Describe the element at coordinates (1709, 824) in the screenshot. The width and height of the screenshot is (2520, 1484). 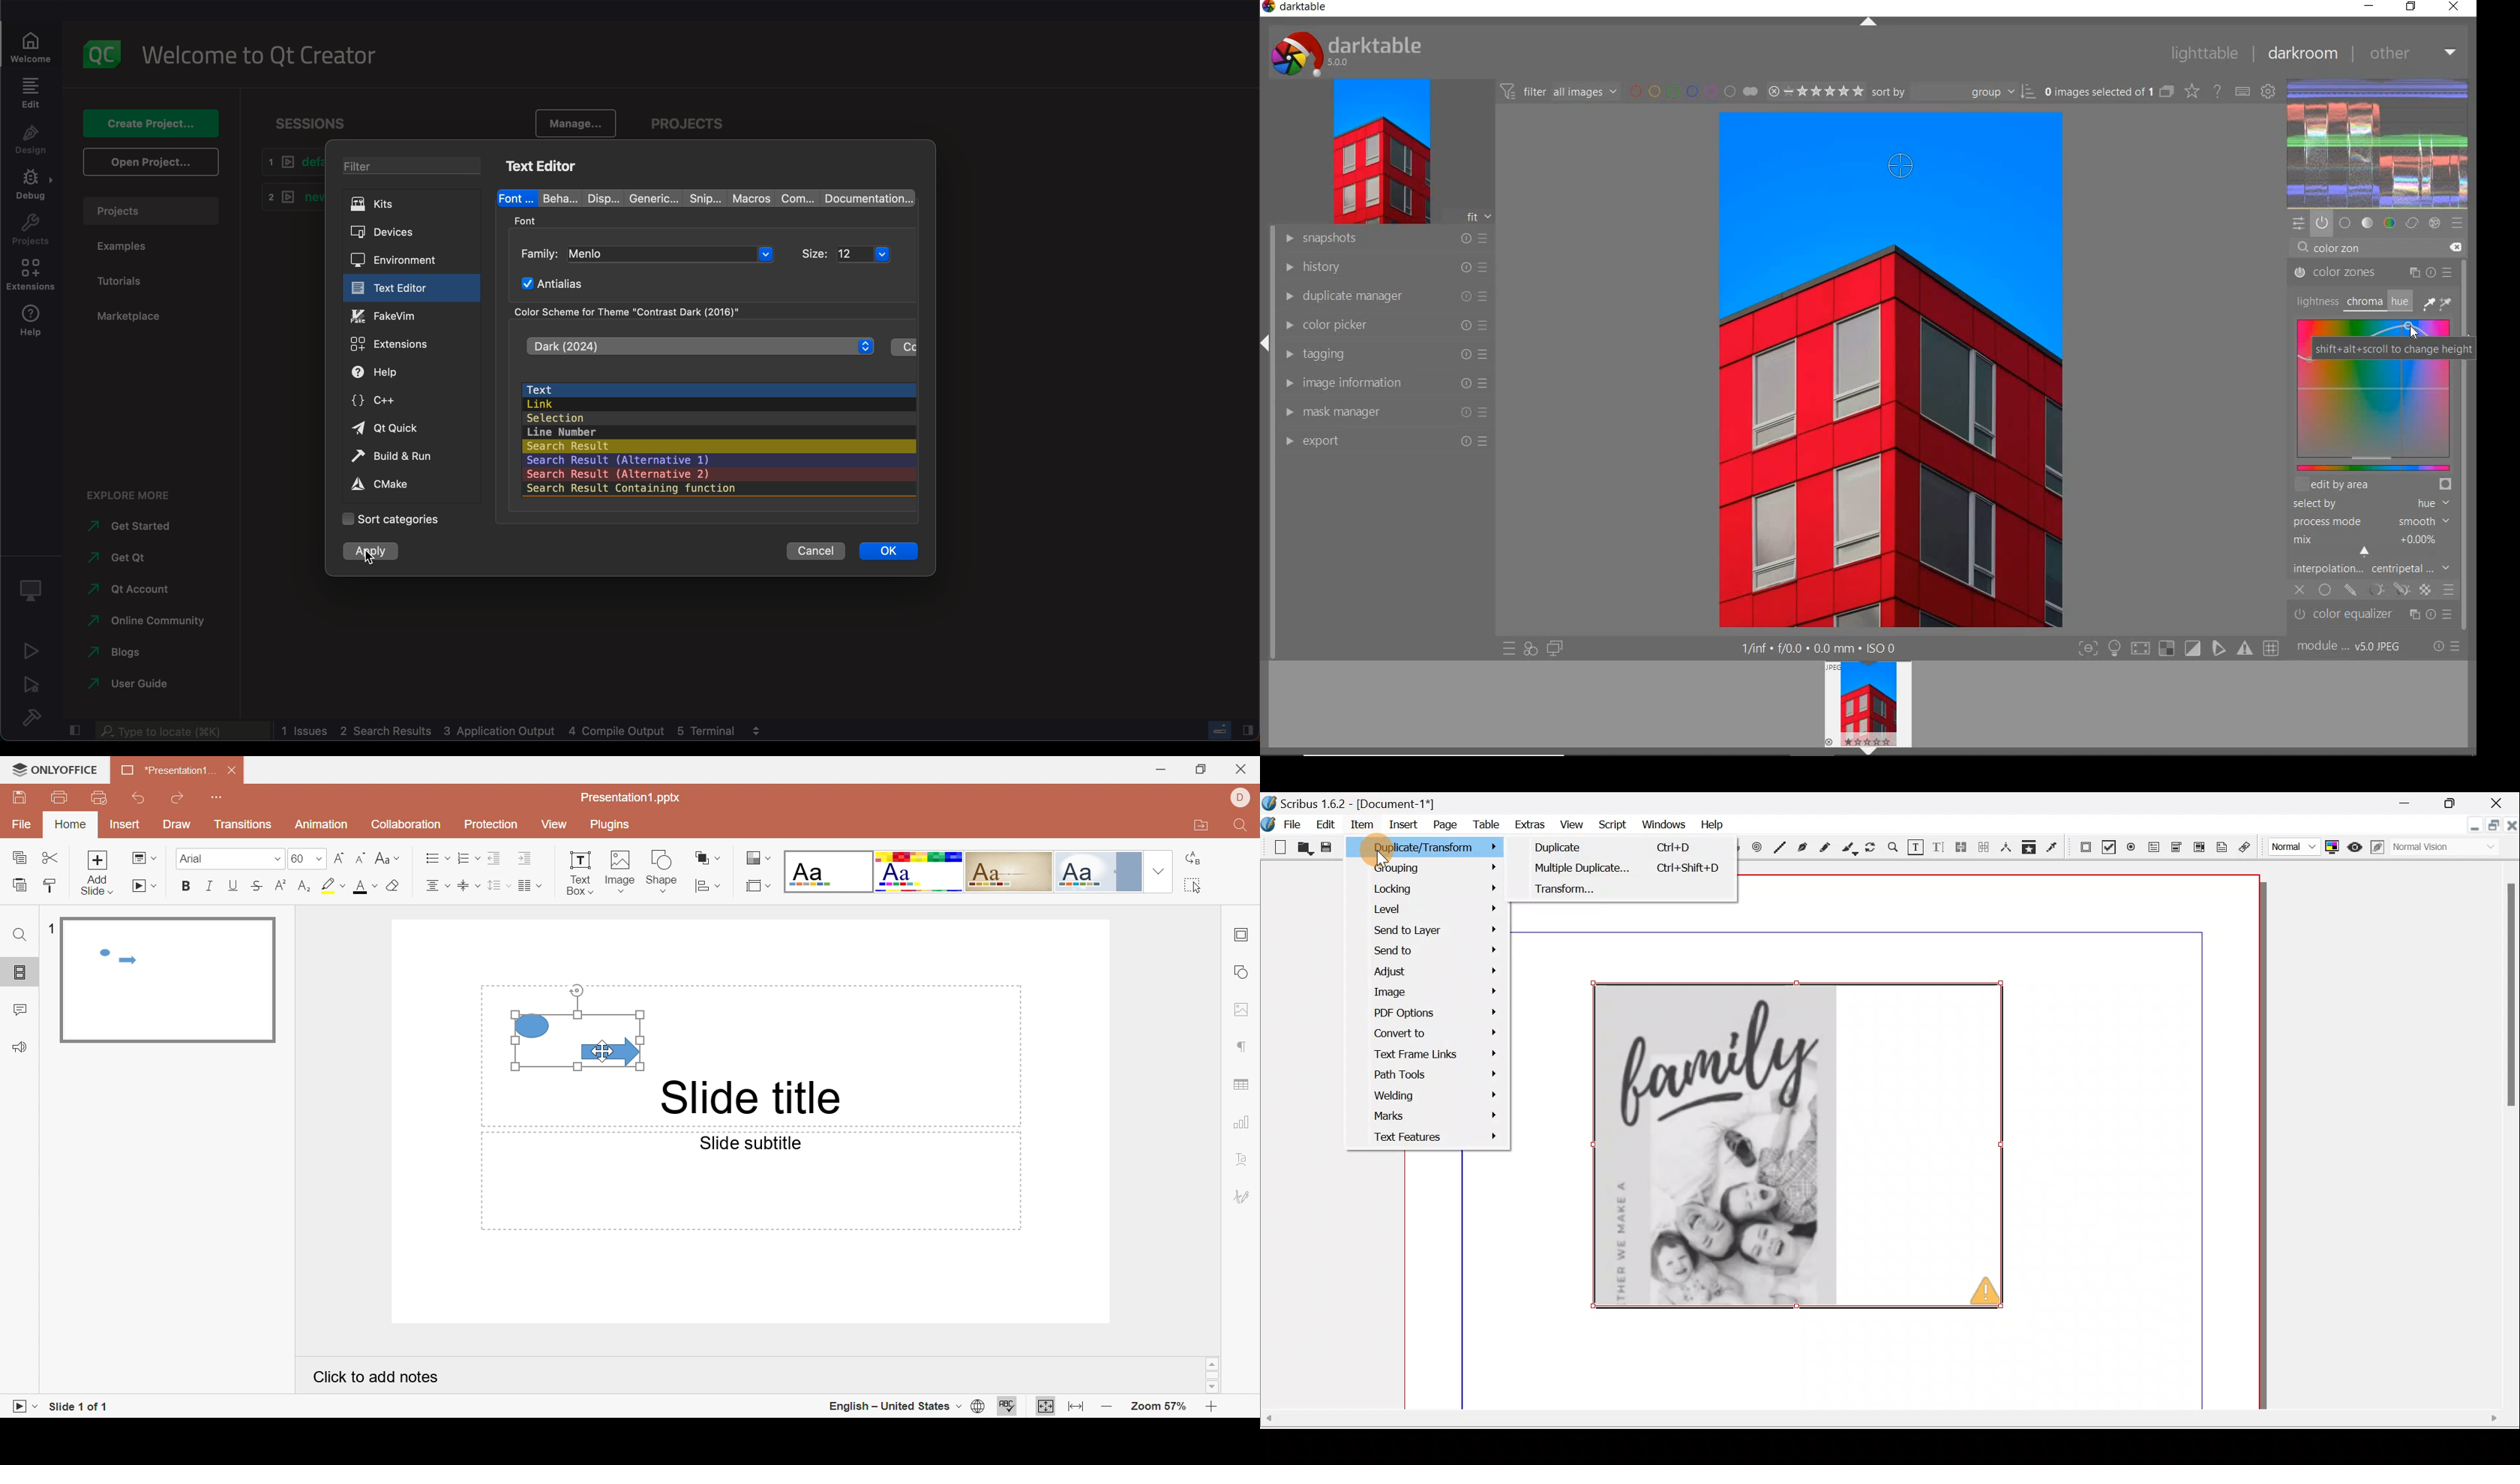
I see `Help` at that location.